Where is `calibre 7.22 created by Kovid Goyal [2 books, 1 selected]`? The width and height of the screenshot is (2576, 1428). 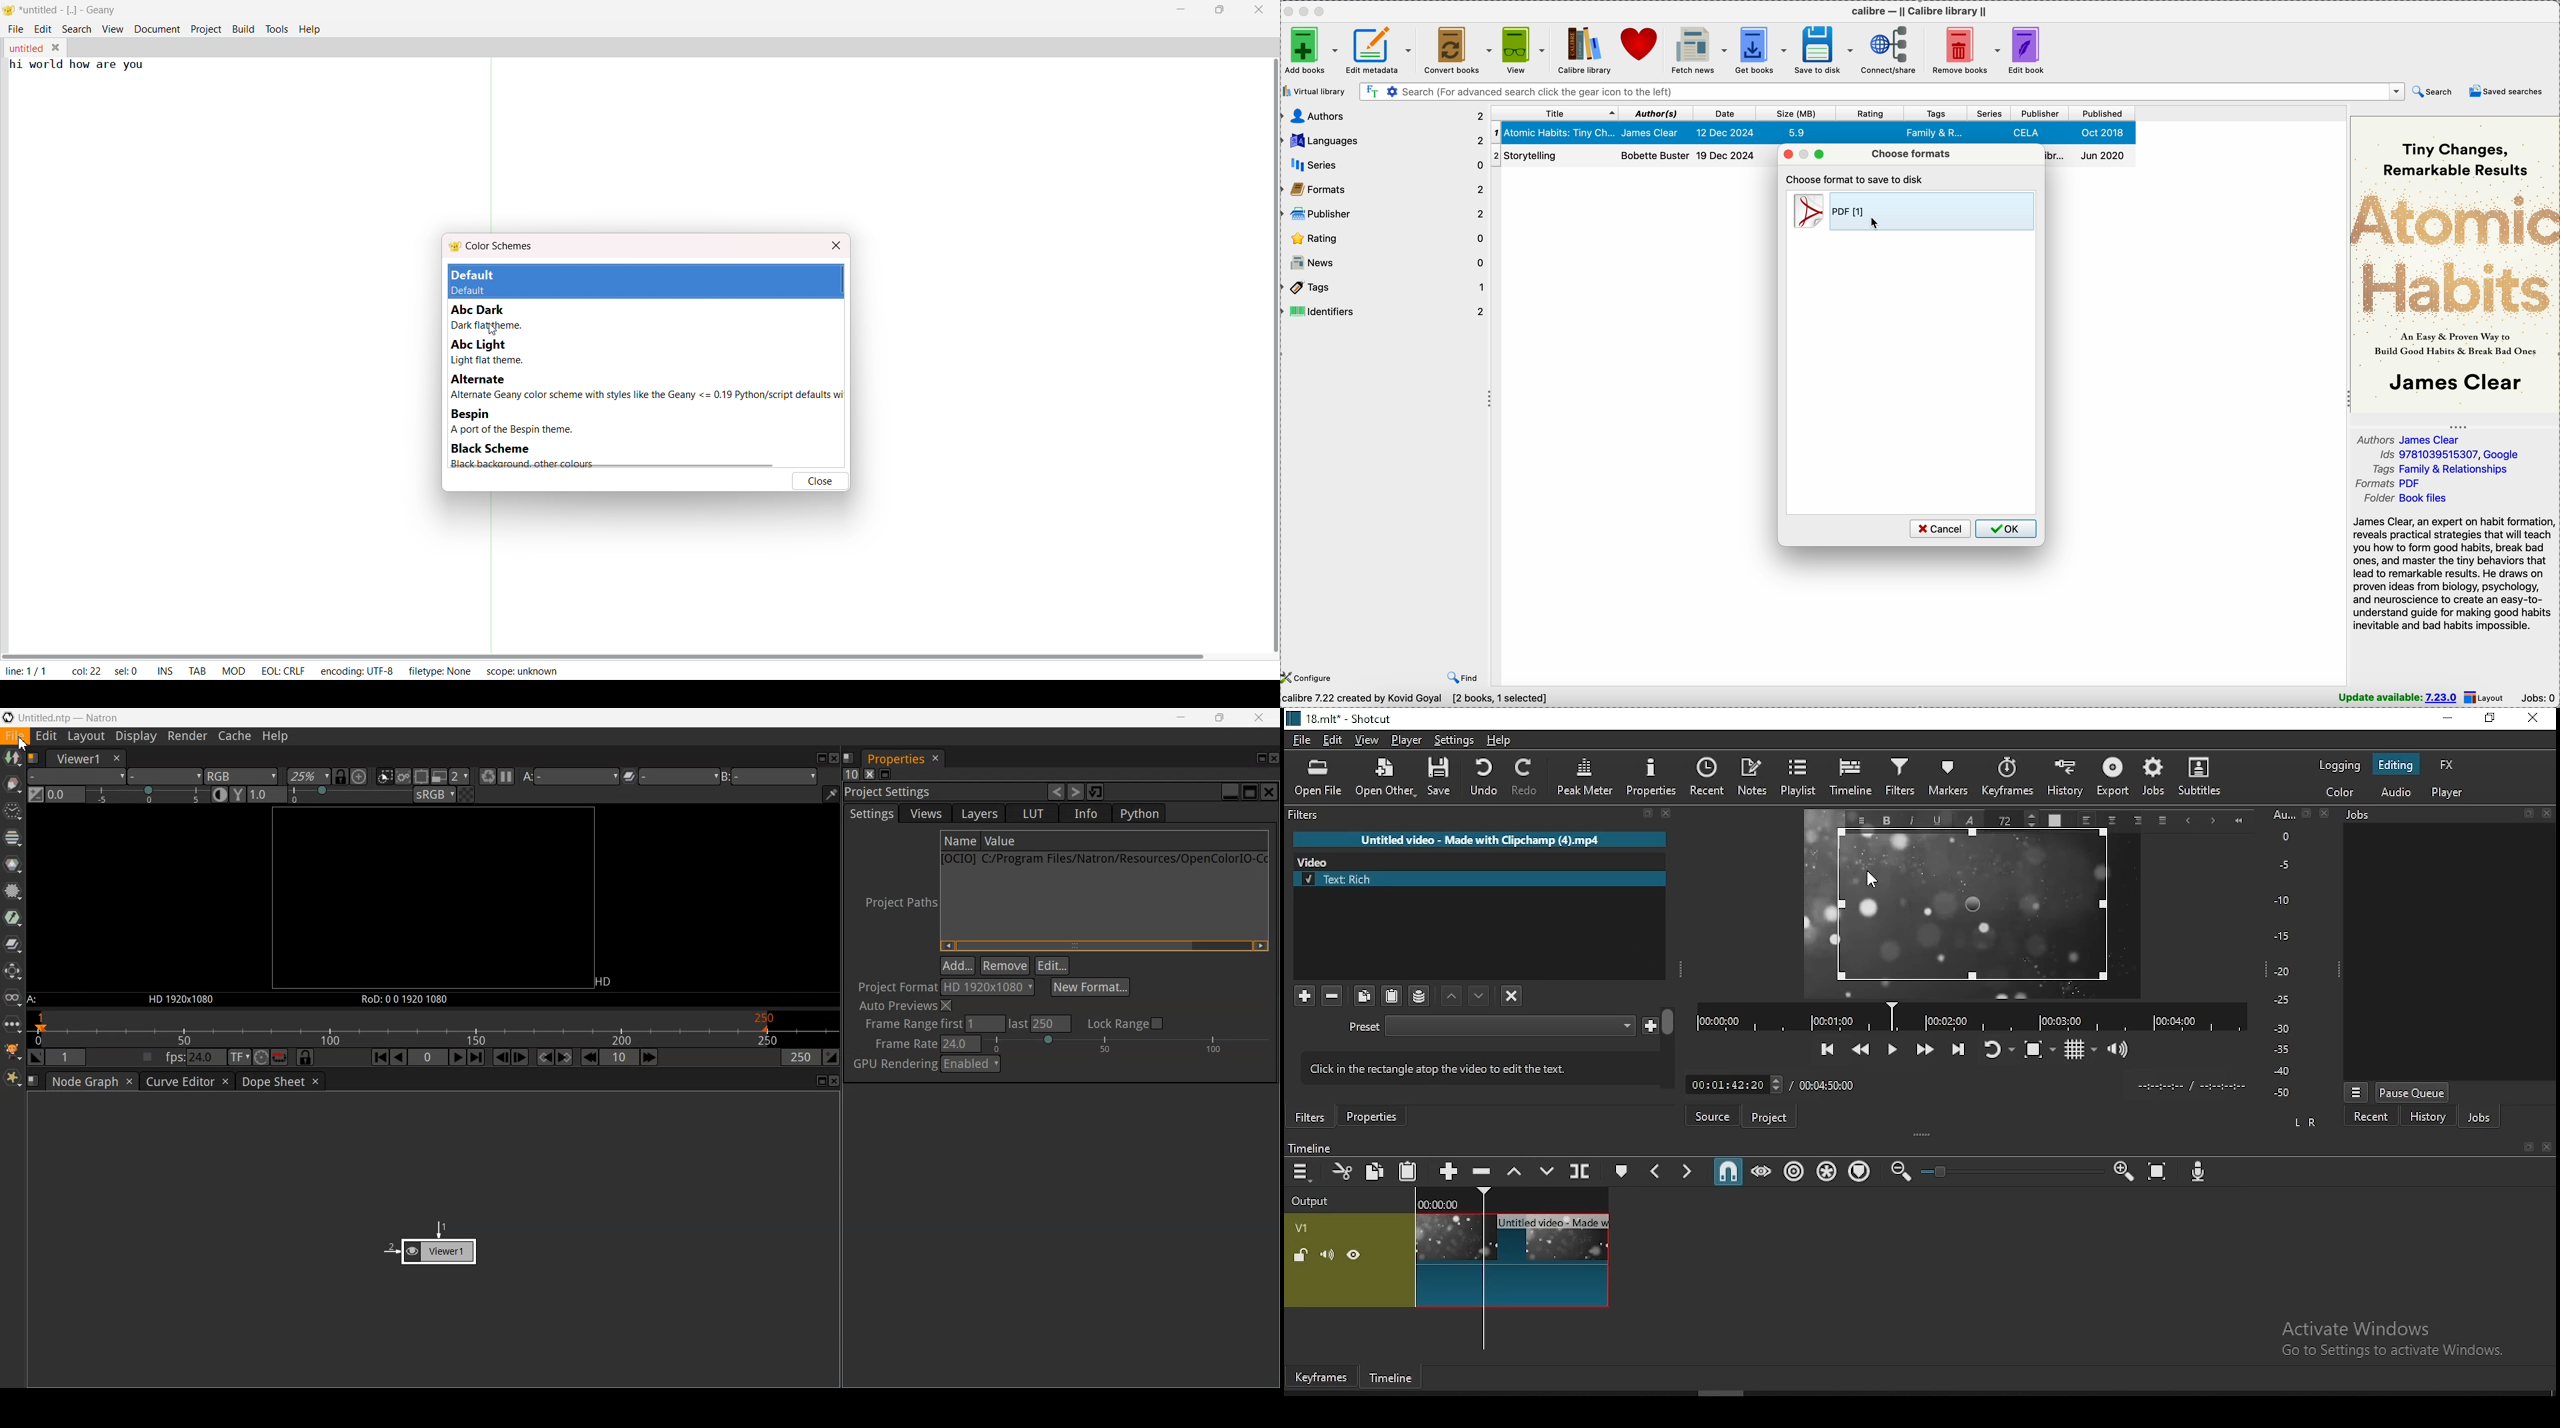
calibre 7.22 created by Kovid Goyal [2 books, 1 selected] is located at coordinates (1414, 700).